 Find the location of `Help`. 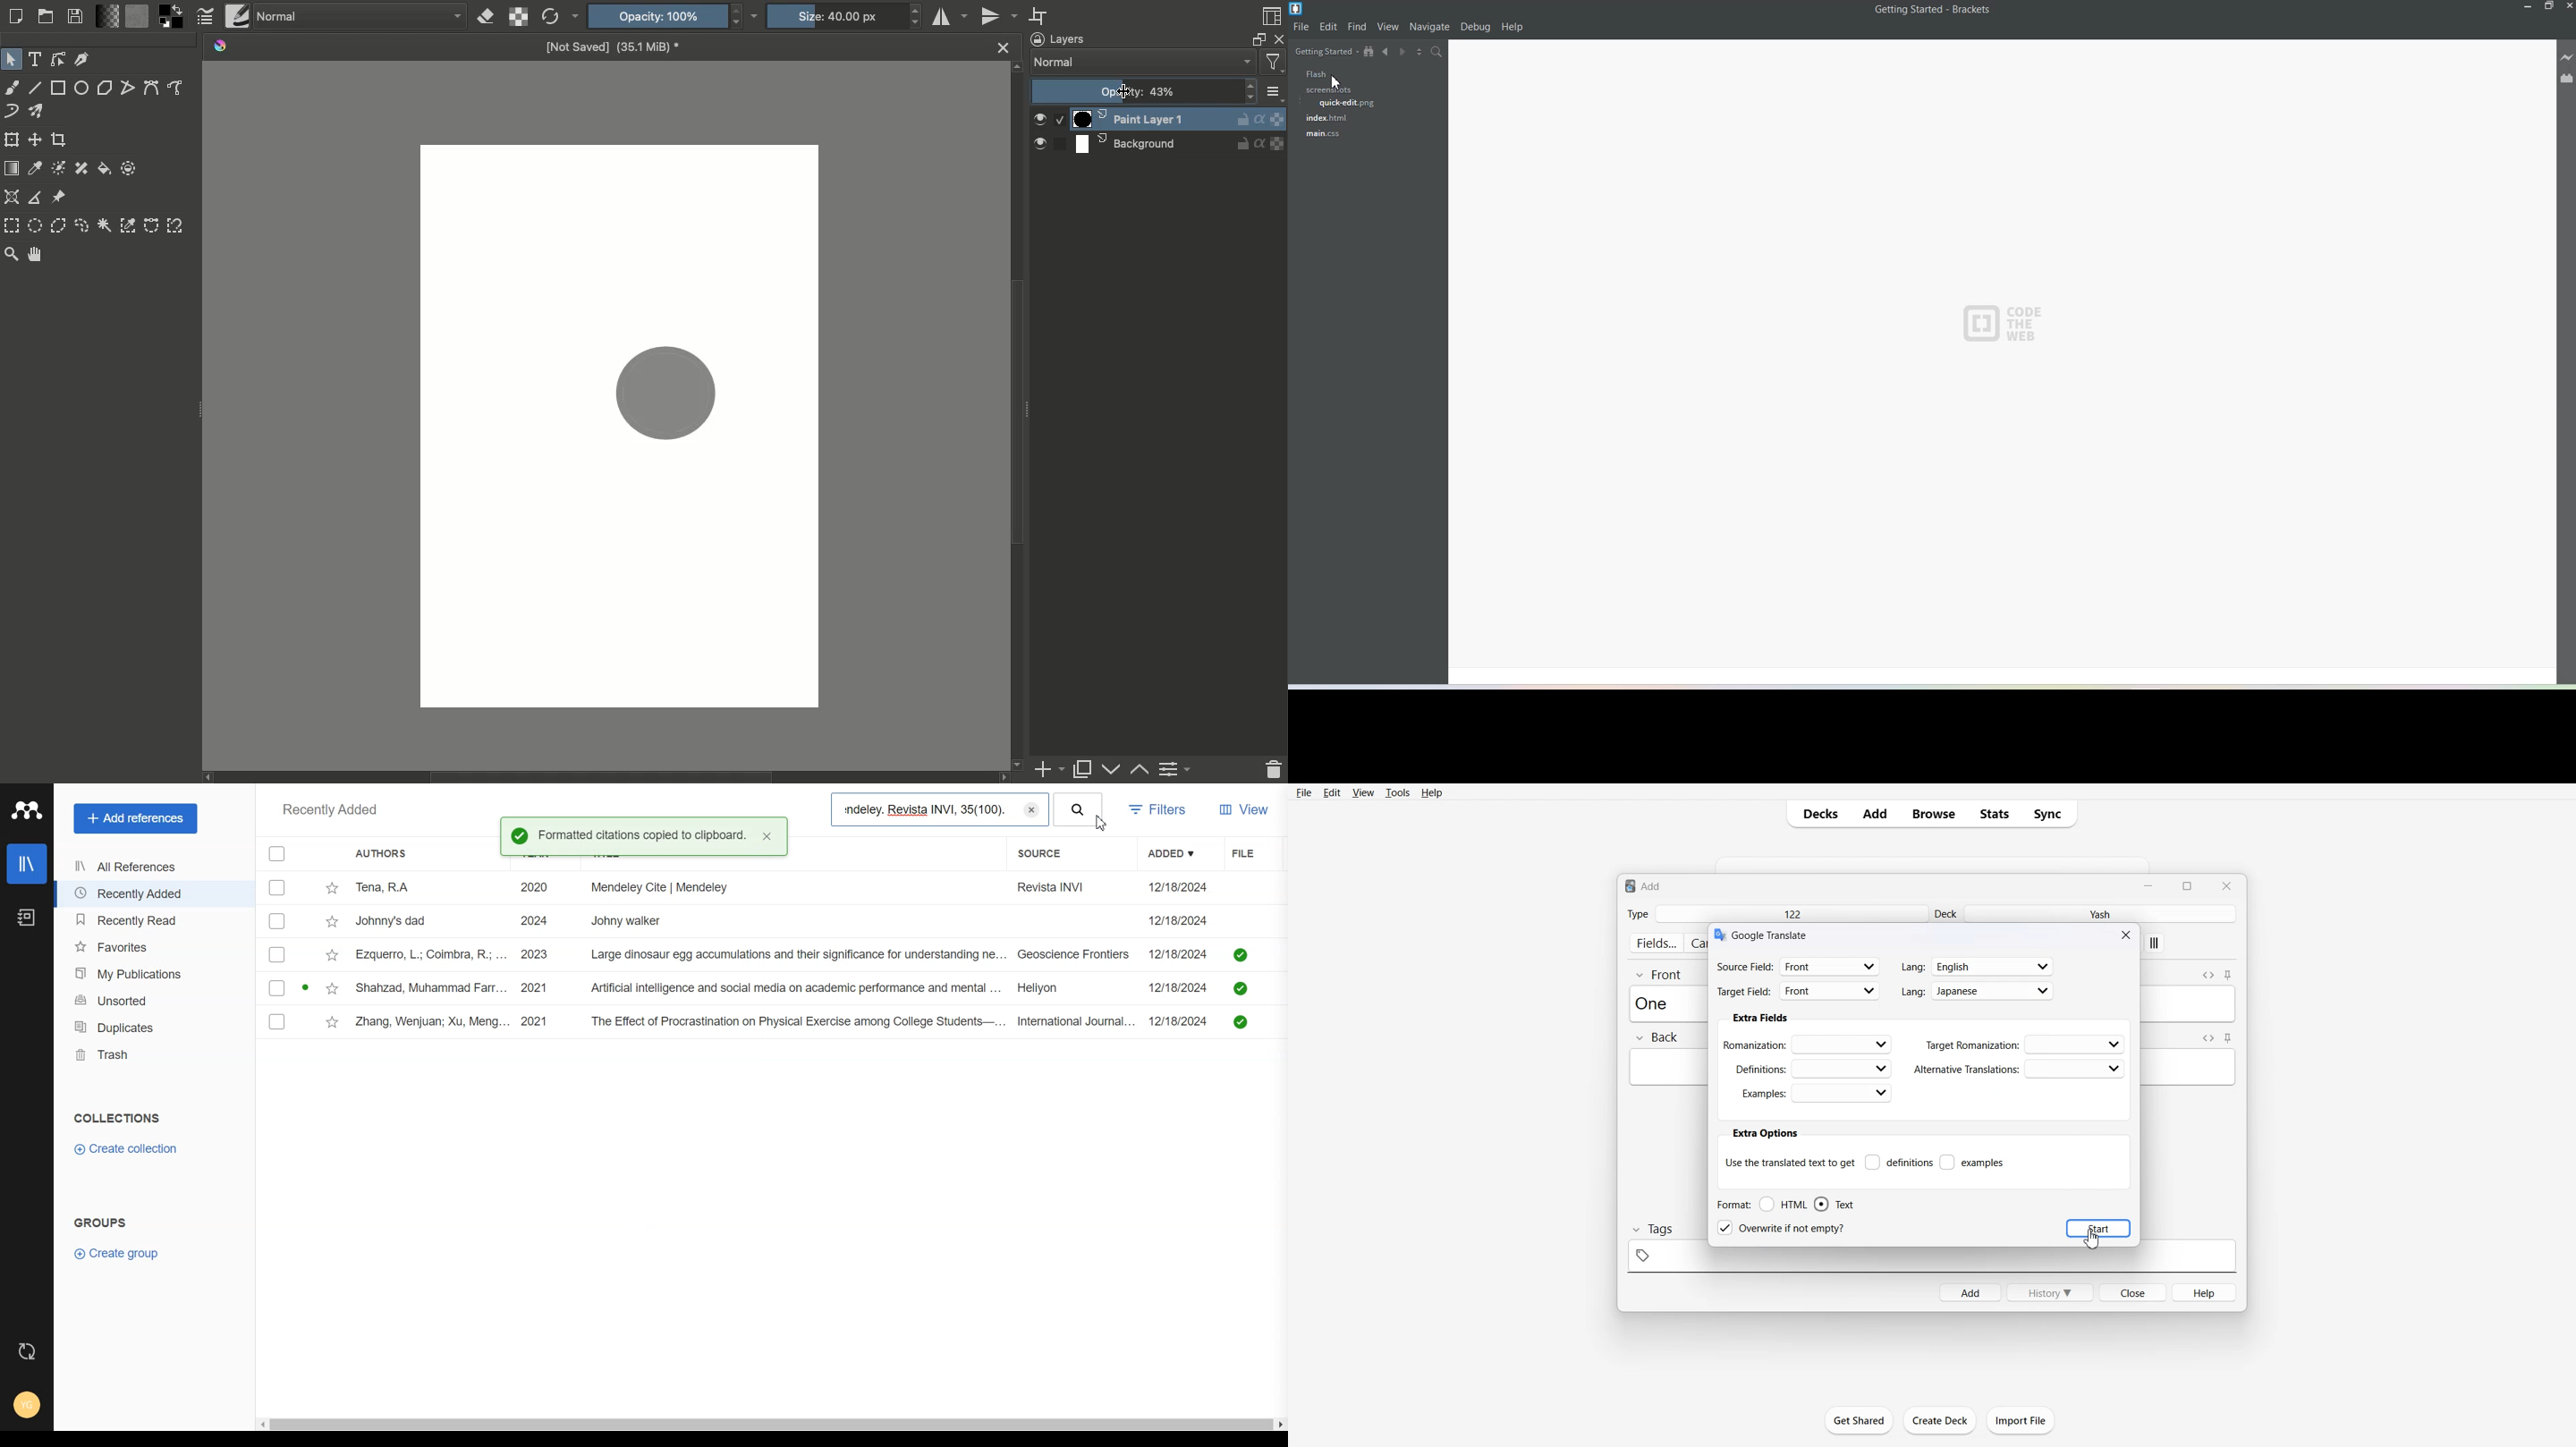

Help is located at coordinates (2205, 1293).